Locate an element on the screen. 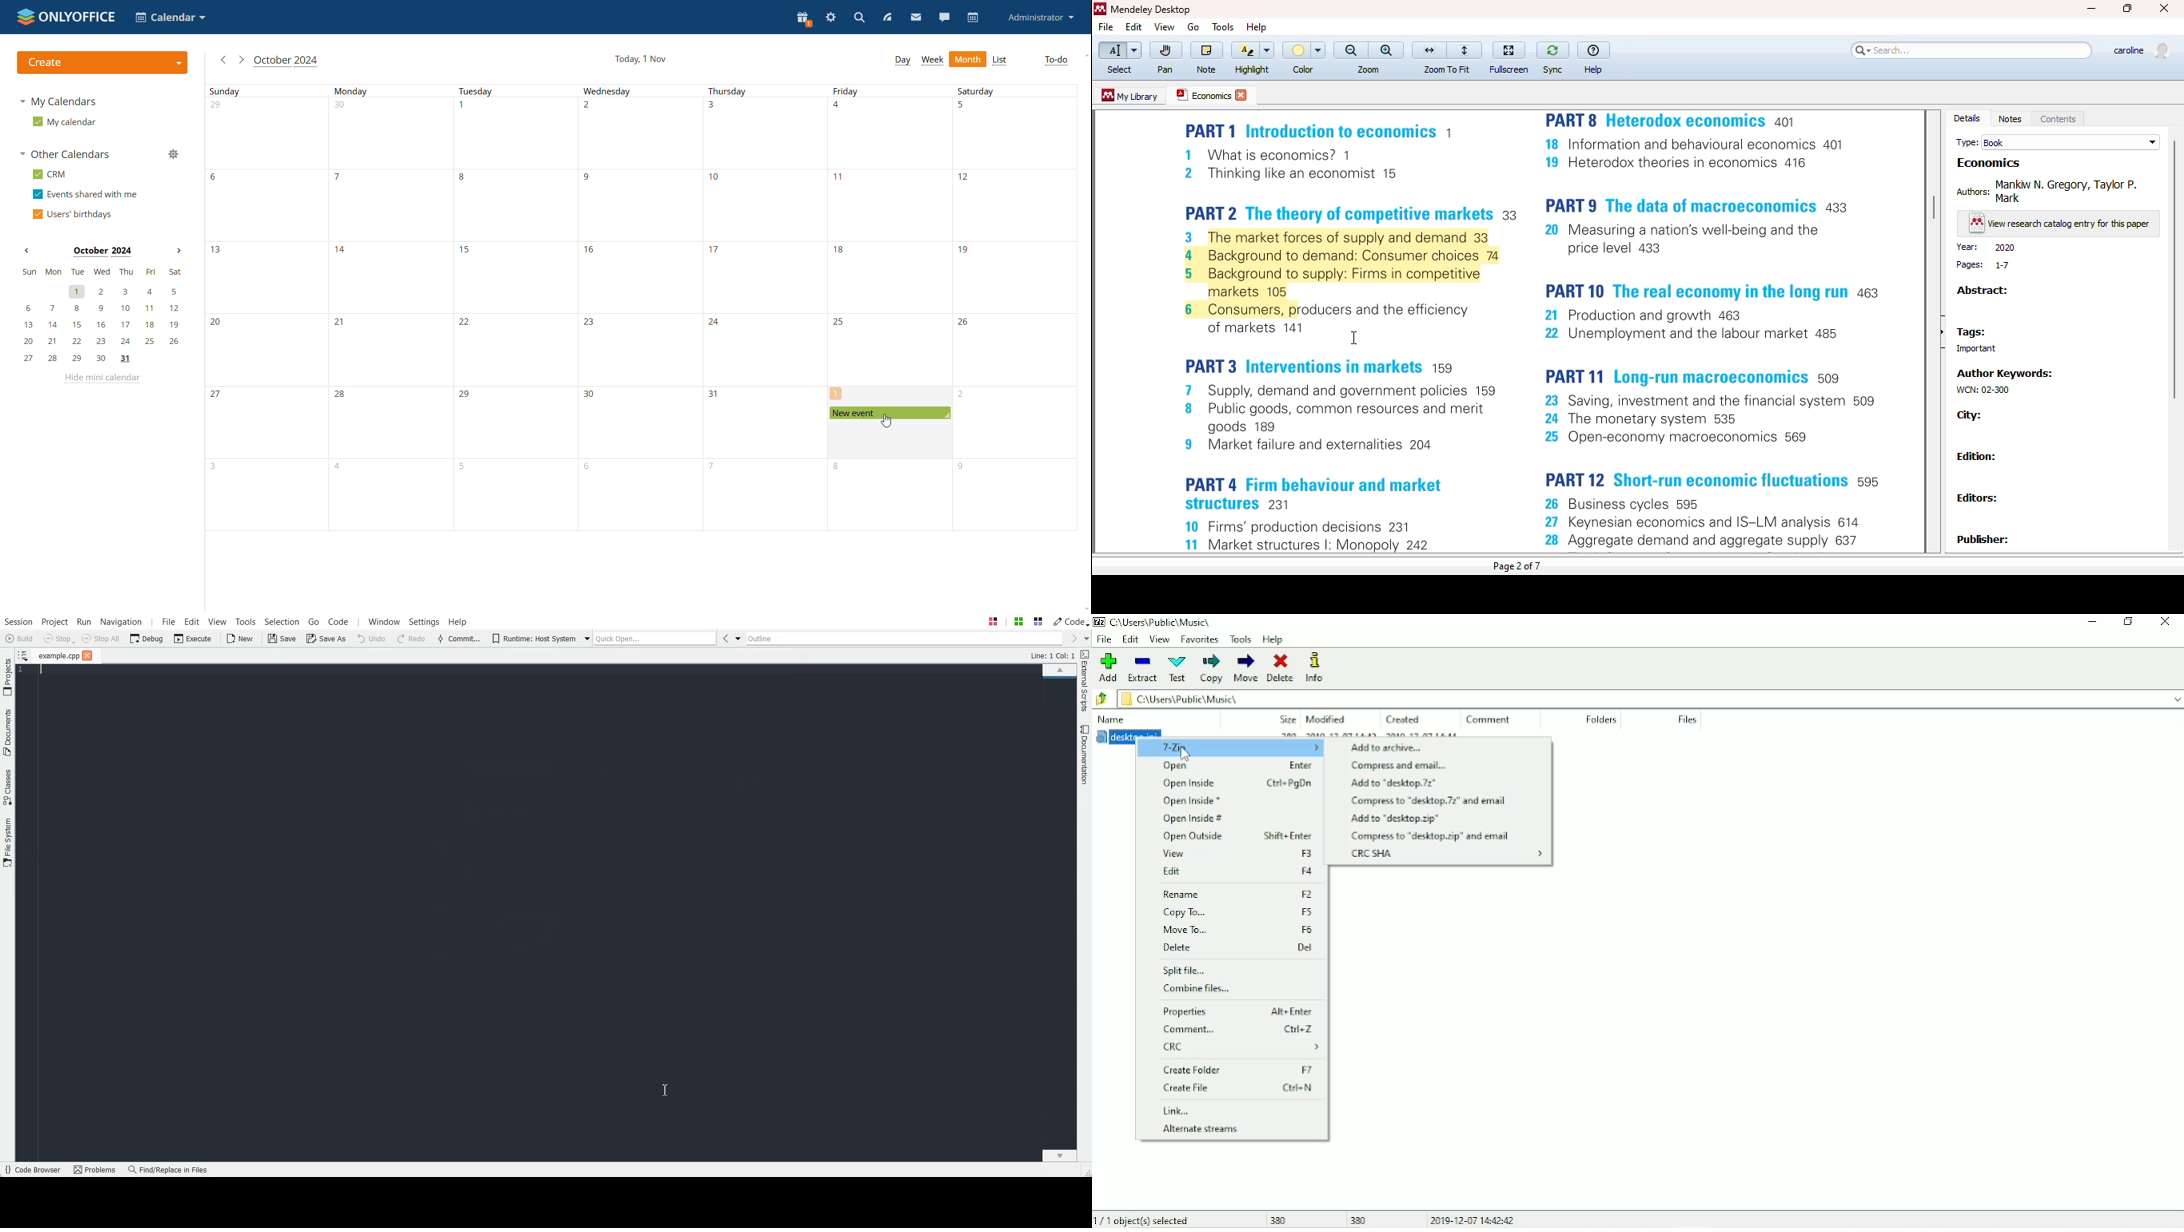 The width and height of the screenshot is (2184, 1232). Friday is located at coordinates (889, 308).